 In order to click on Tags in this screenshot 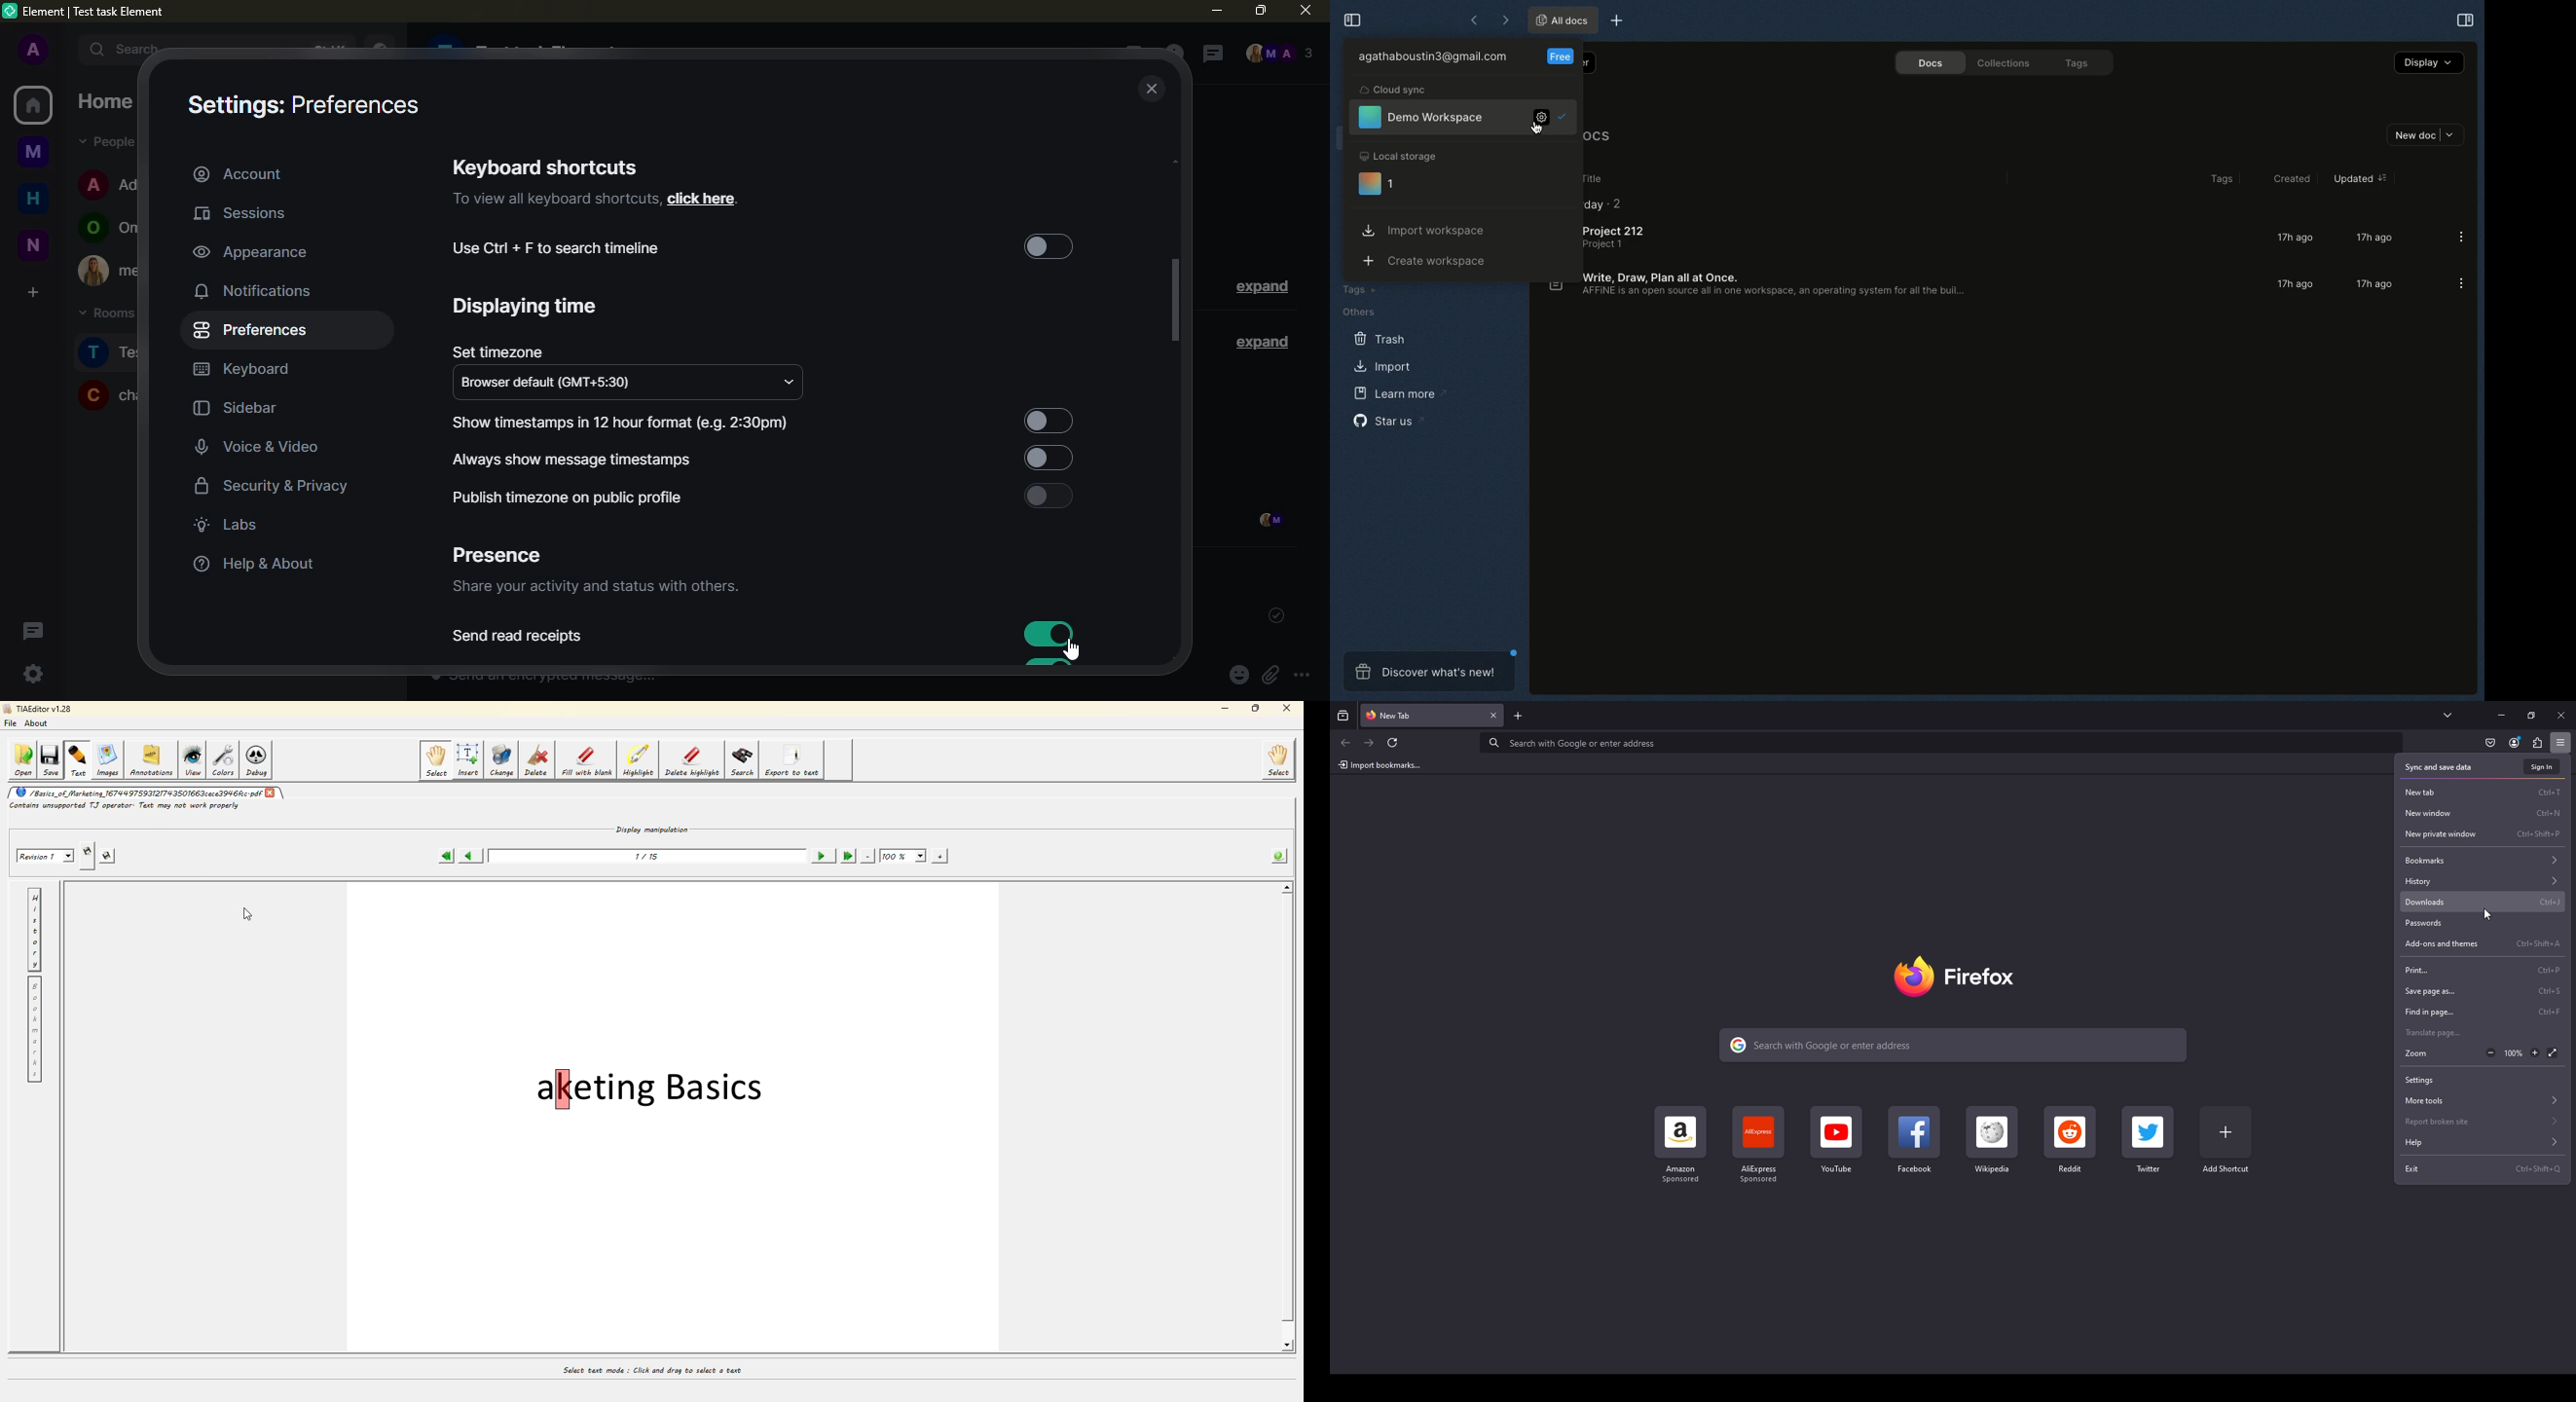, I will do `click(1356, 290)`.